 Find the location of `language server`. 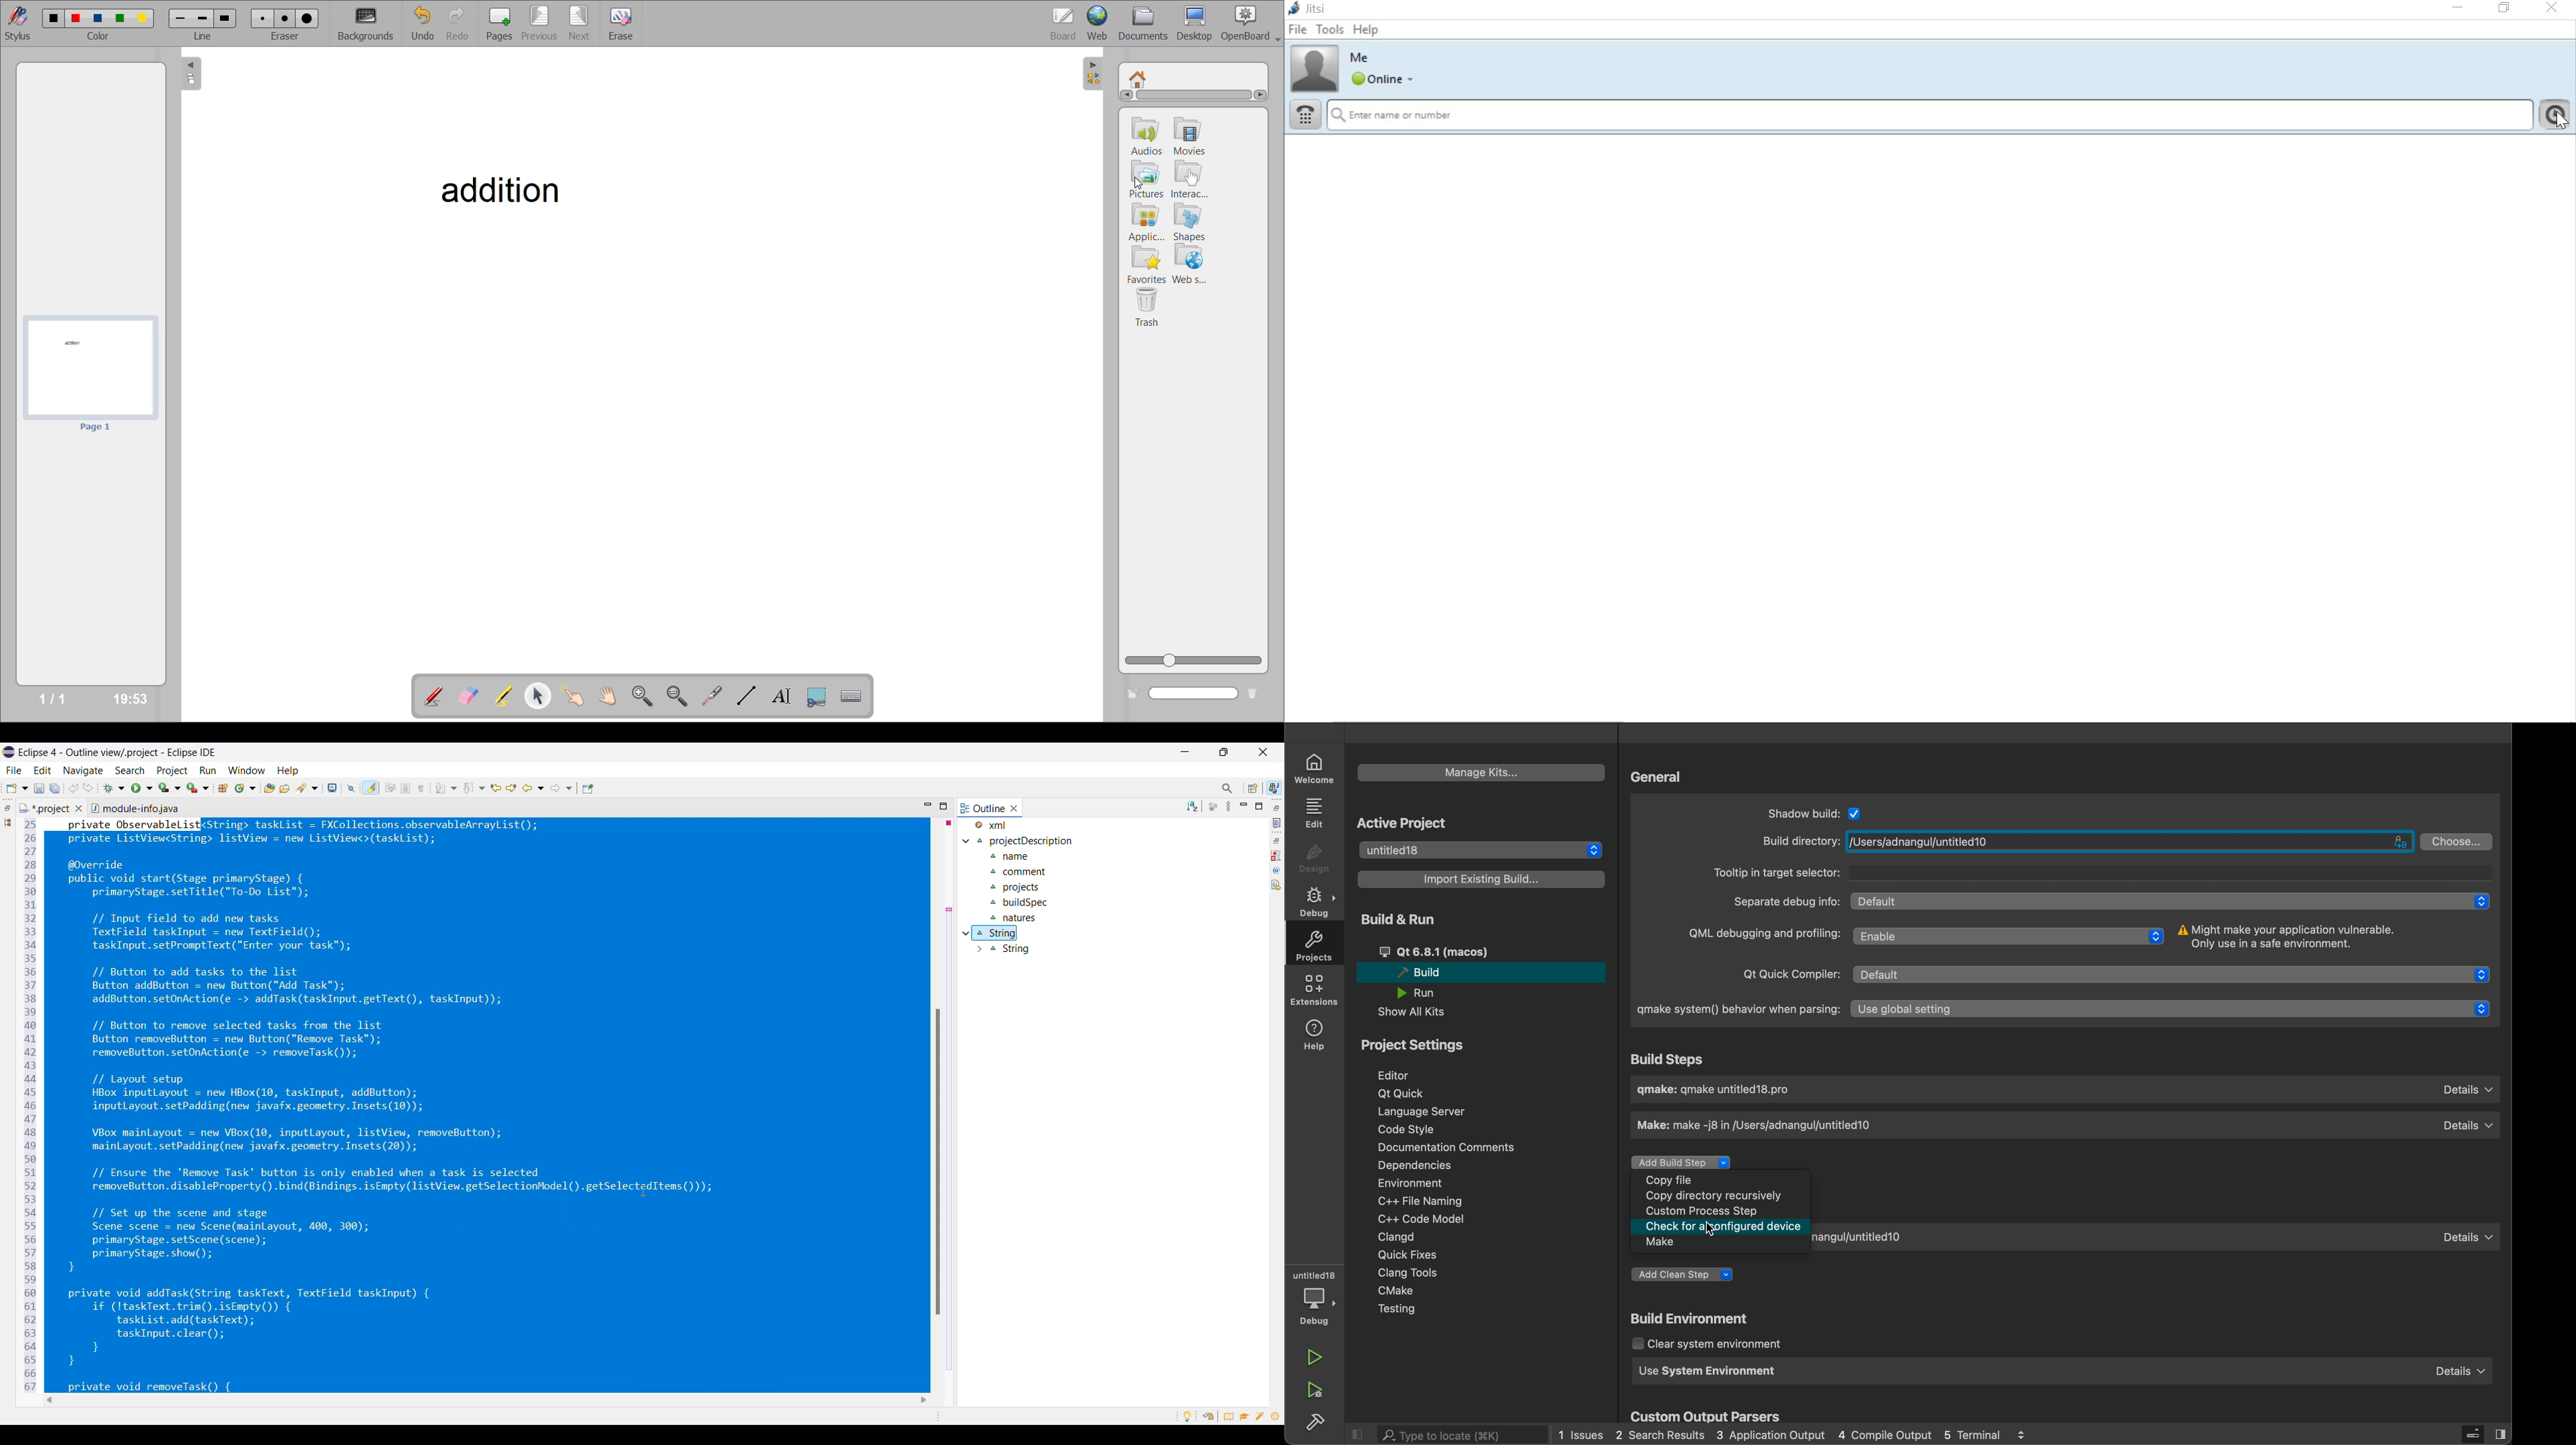

language server is located at coordinates (1426, 1111).